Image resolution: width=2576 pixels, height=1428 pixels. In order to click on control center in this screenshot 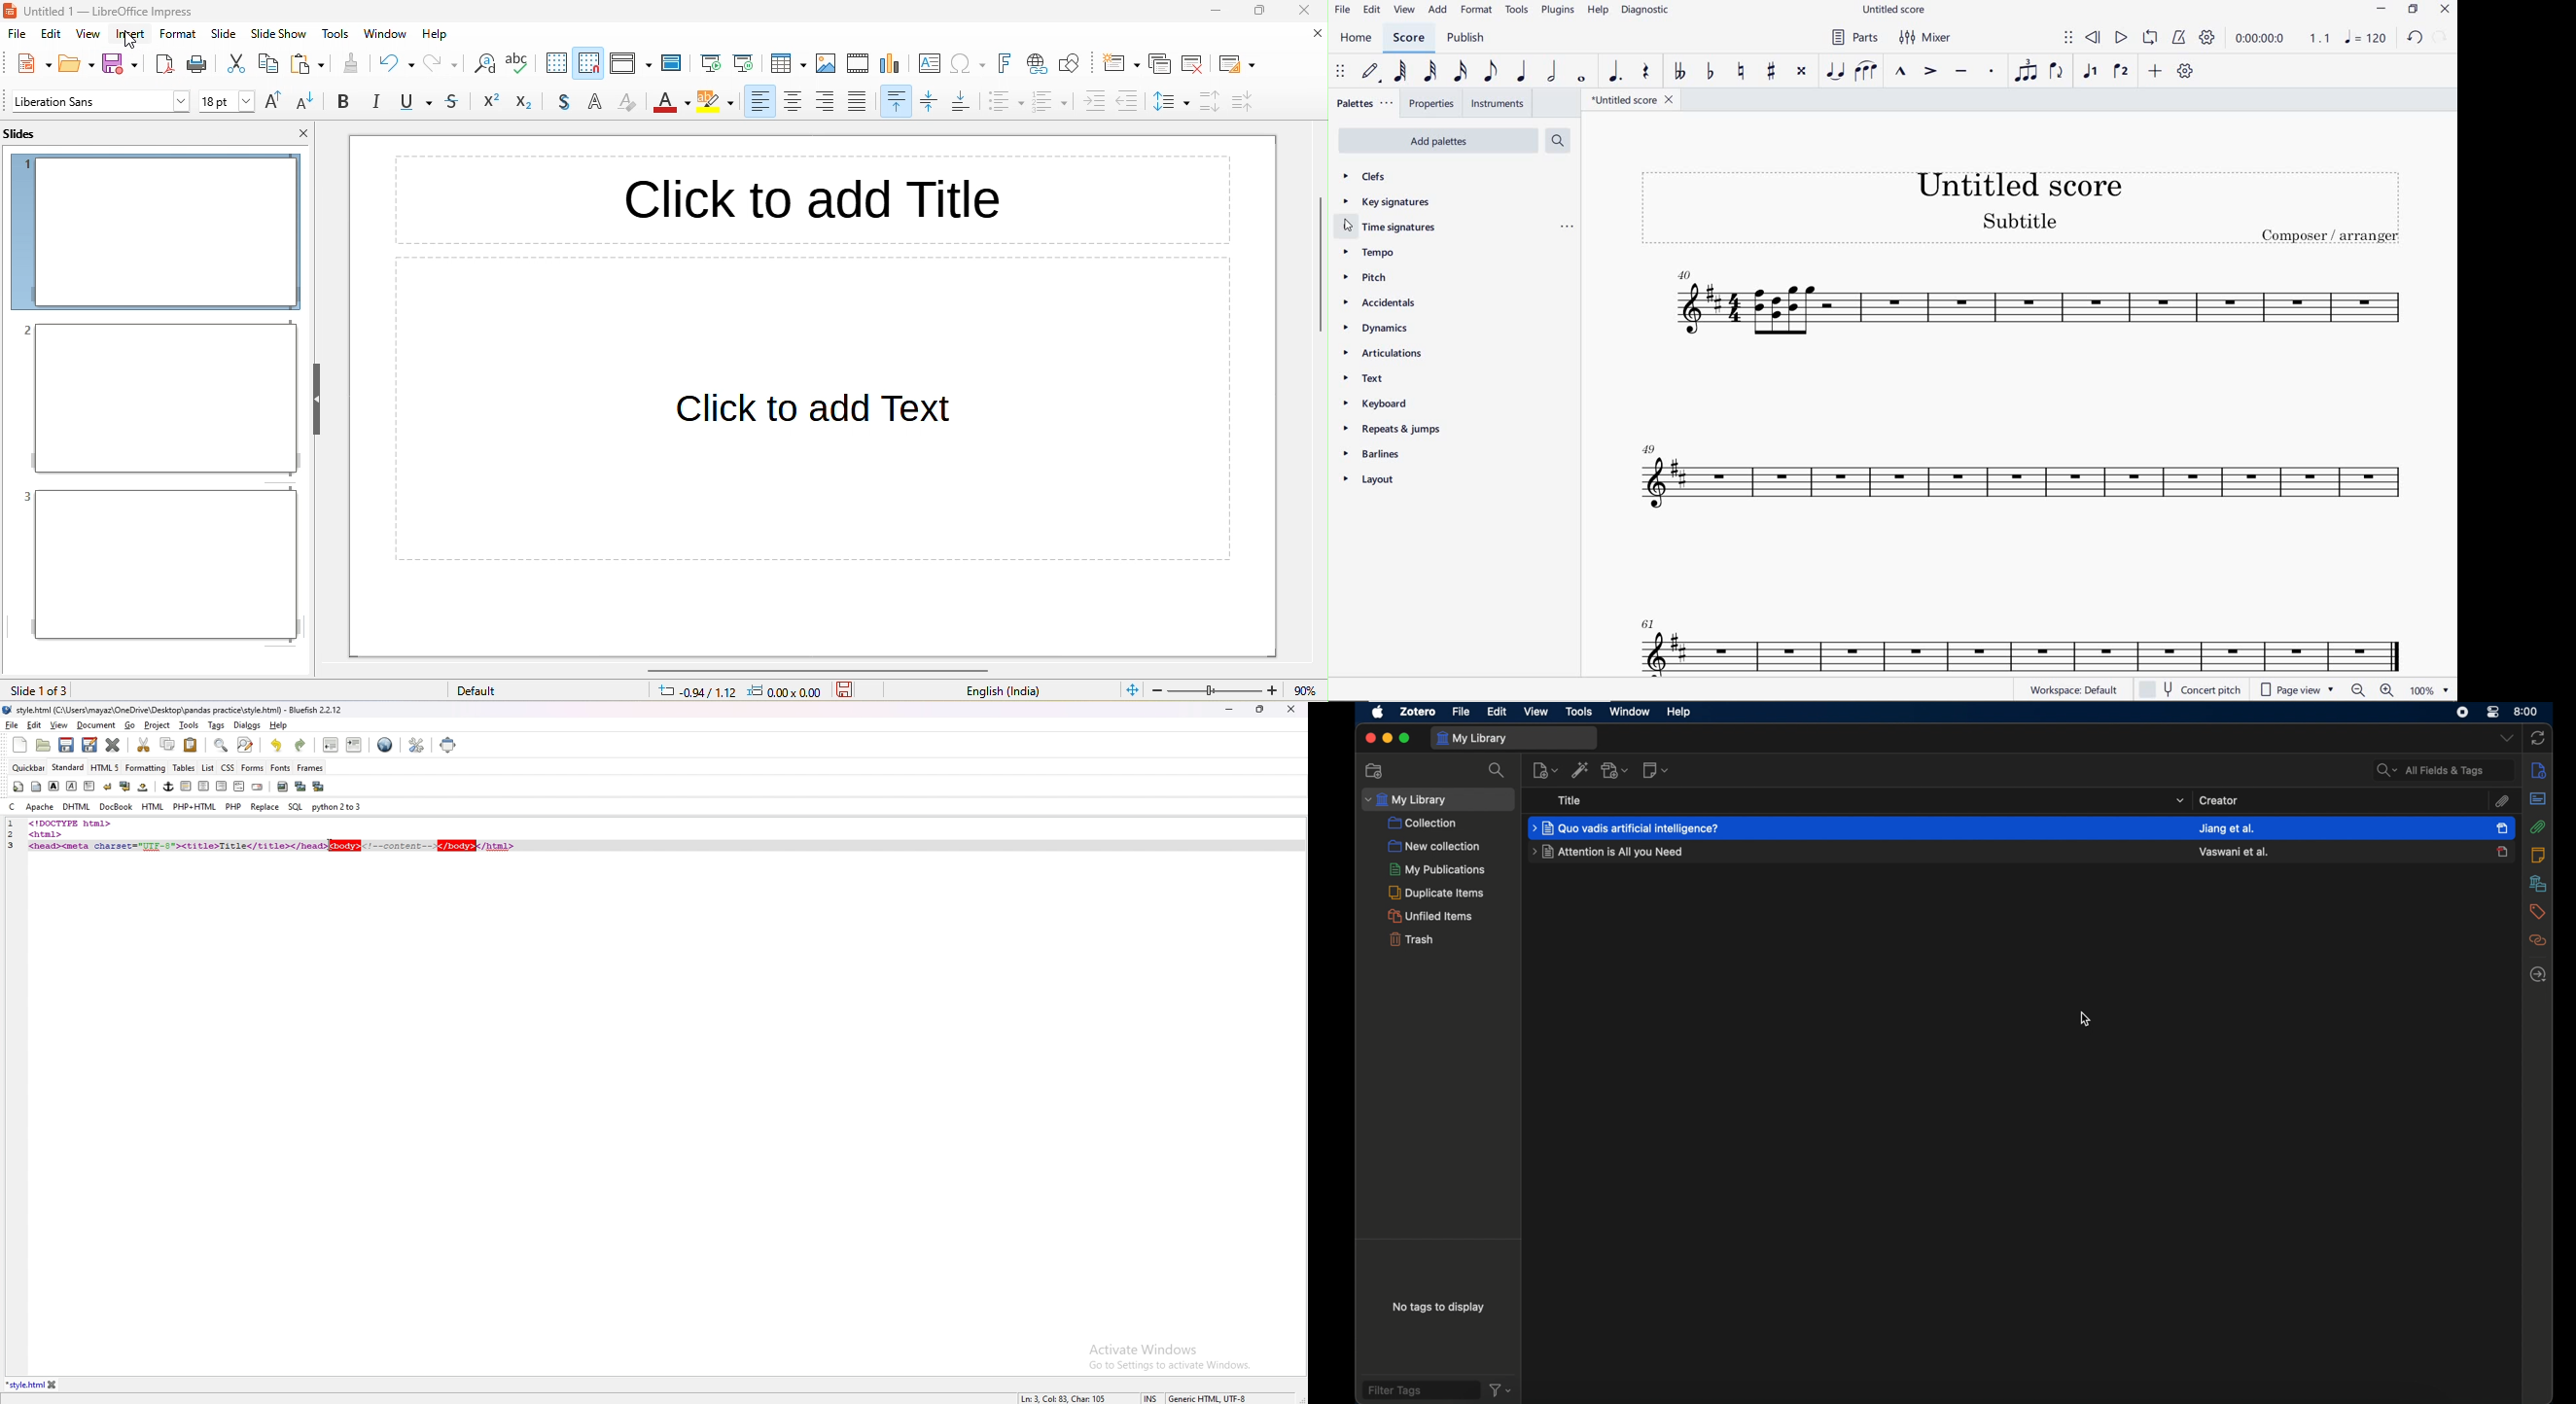, I will do `click(2494, 711)`.